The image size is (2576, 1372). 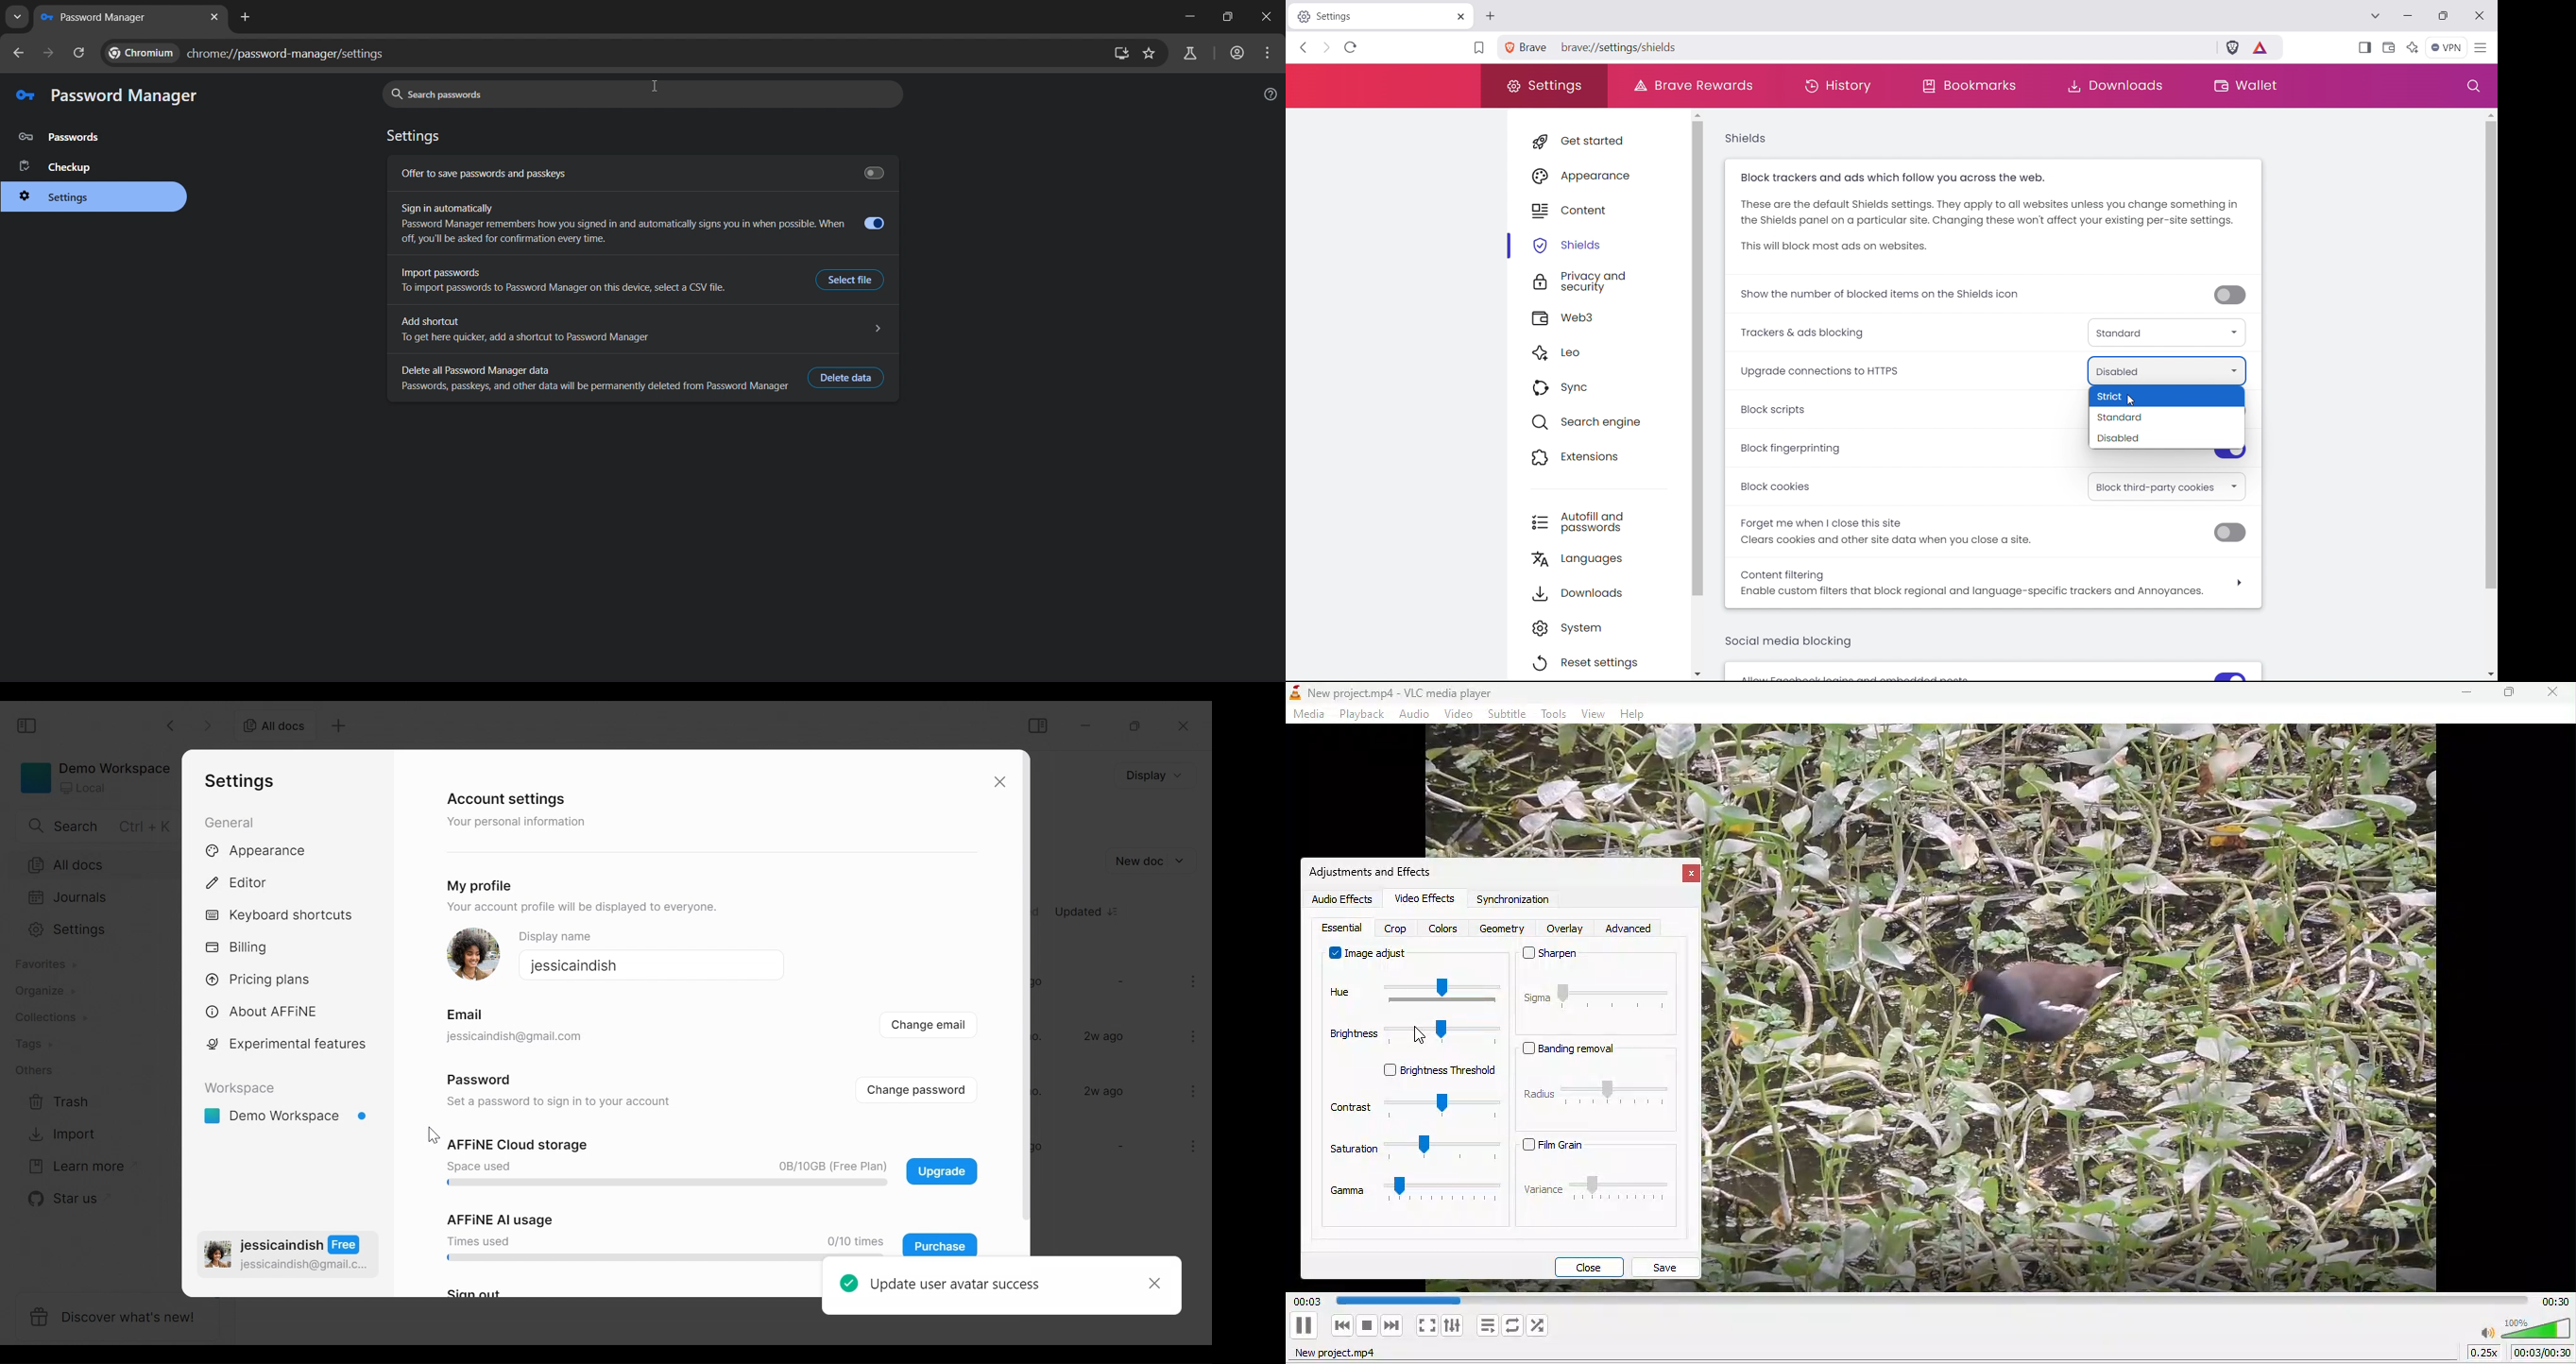 I want to click on close, so click(x=2550, y=694).